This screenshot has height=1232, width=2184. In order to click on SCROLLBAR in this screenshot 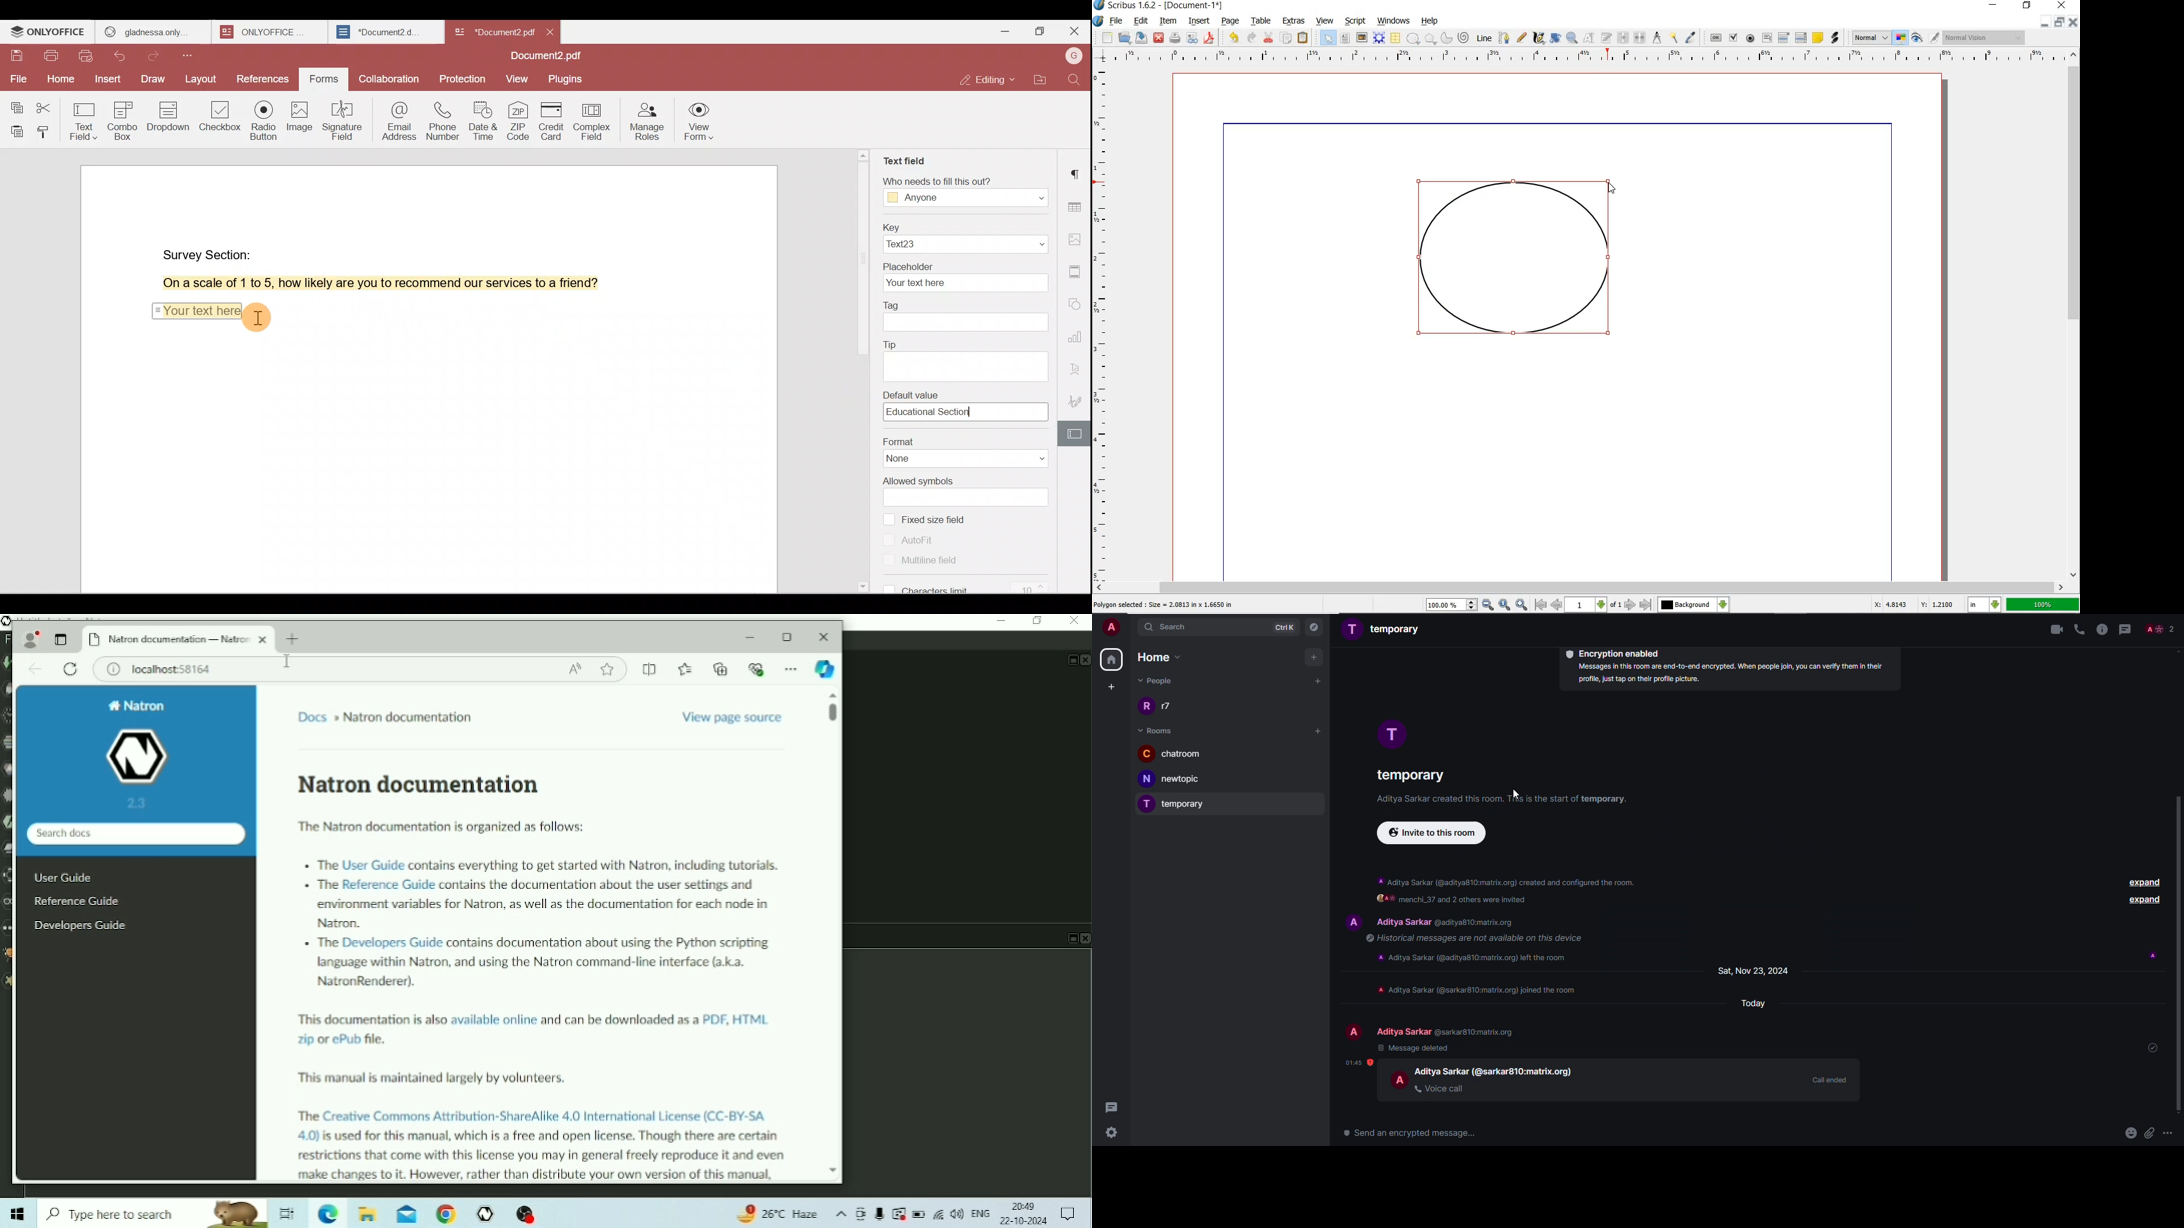, I will do `click(2074, 313)`.